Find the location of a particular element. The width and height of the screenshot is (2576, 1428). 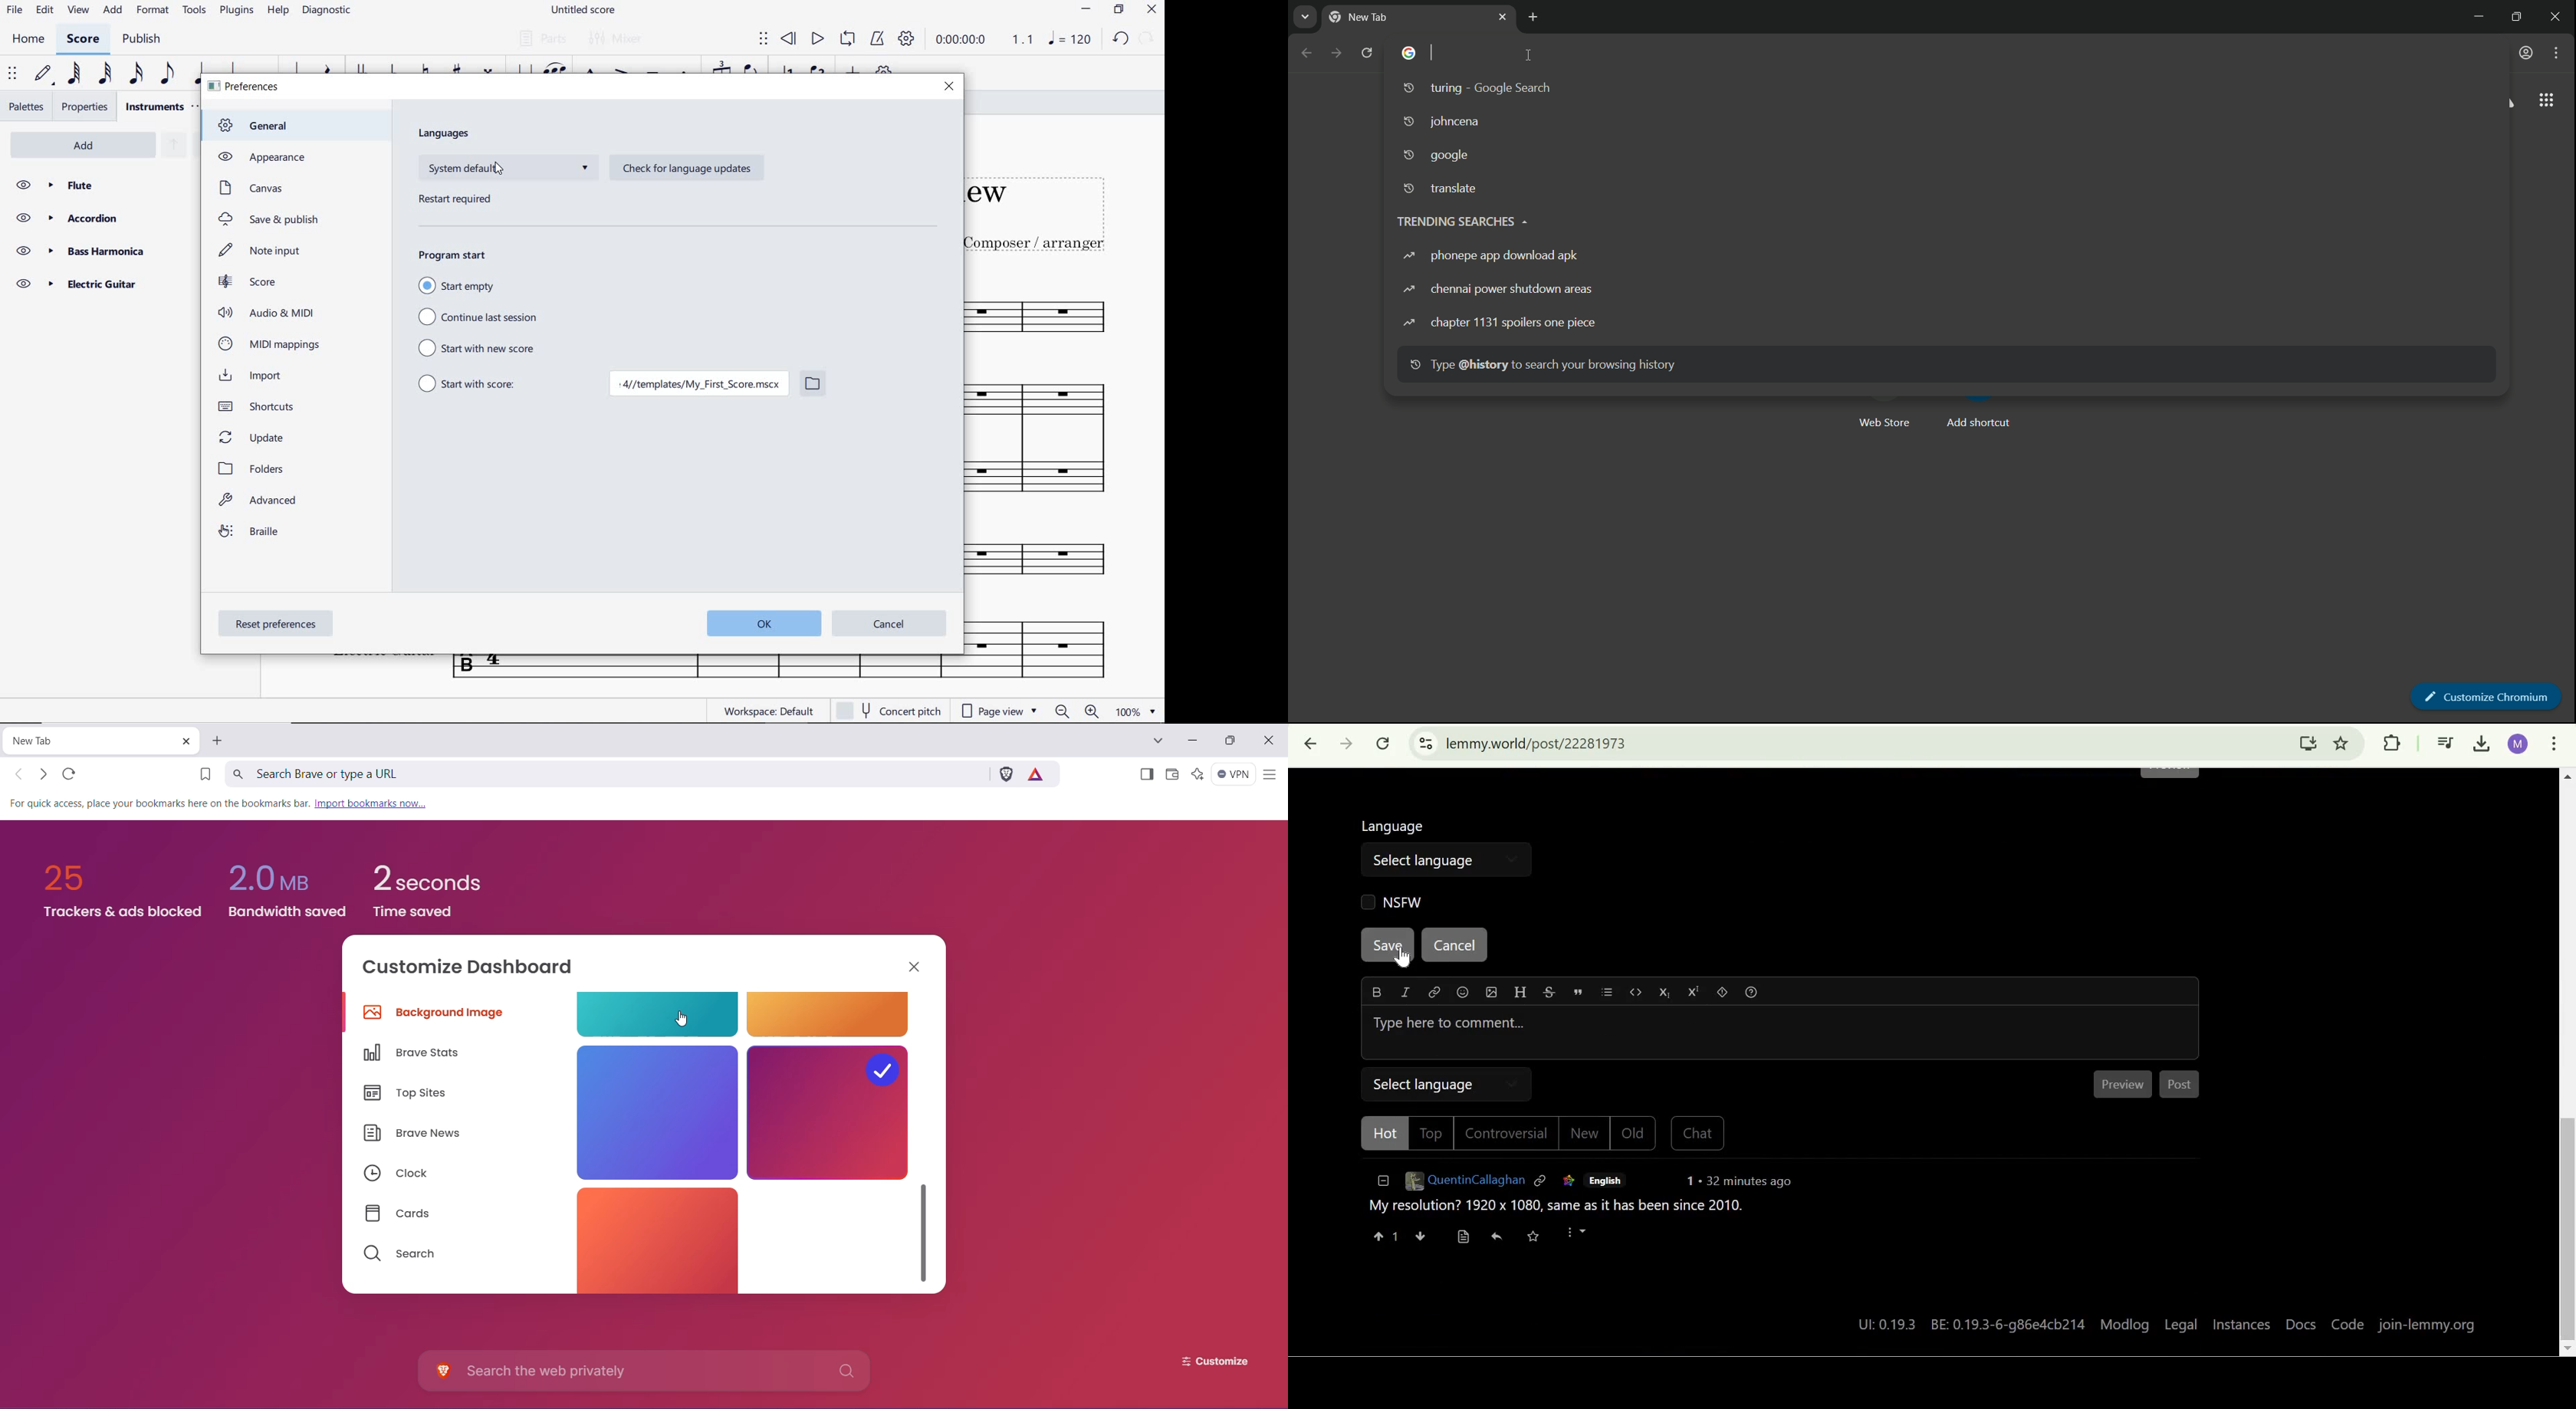

Cards is located at coordinates (403, 1214).